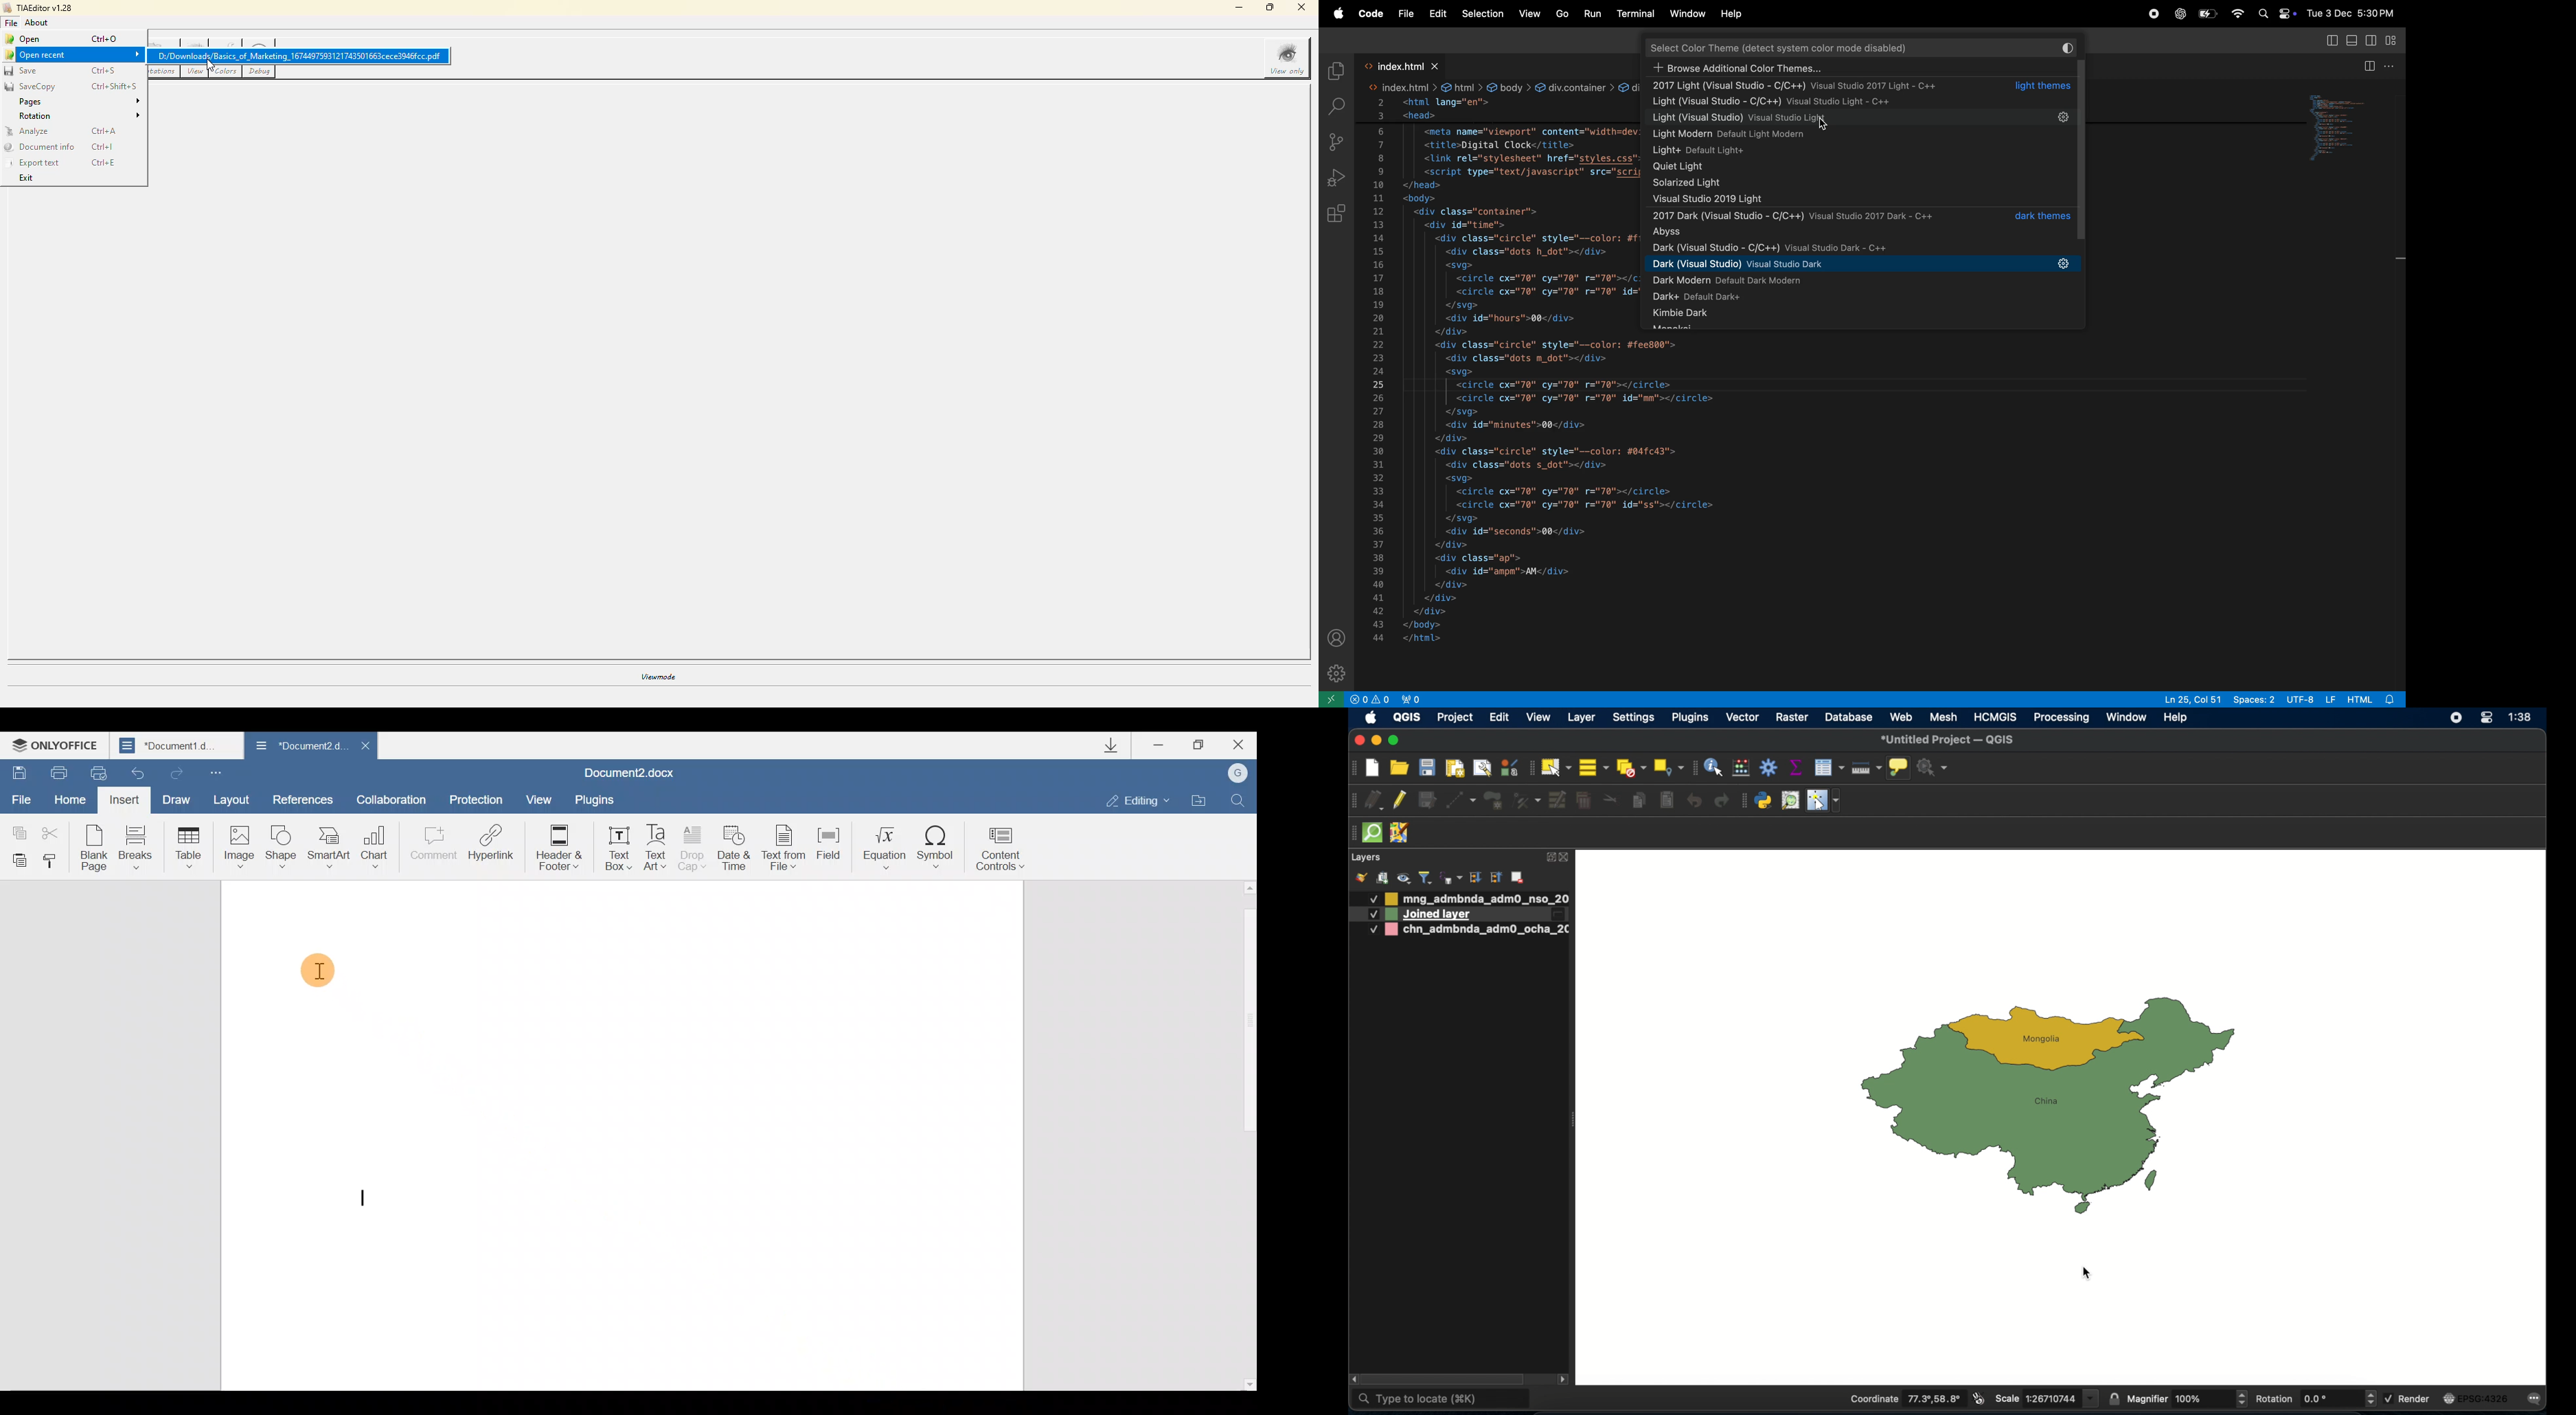  I want to click on collapse, so click(1495, 878).